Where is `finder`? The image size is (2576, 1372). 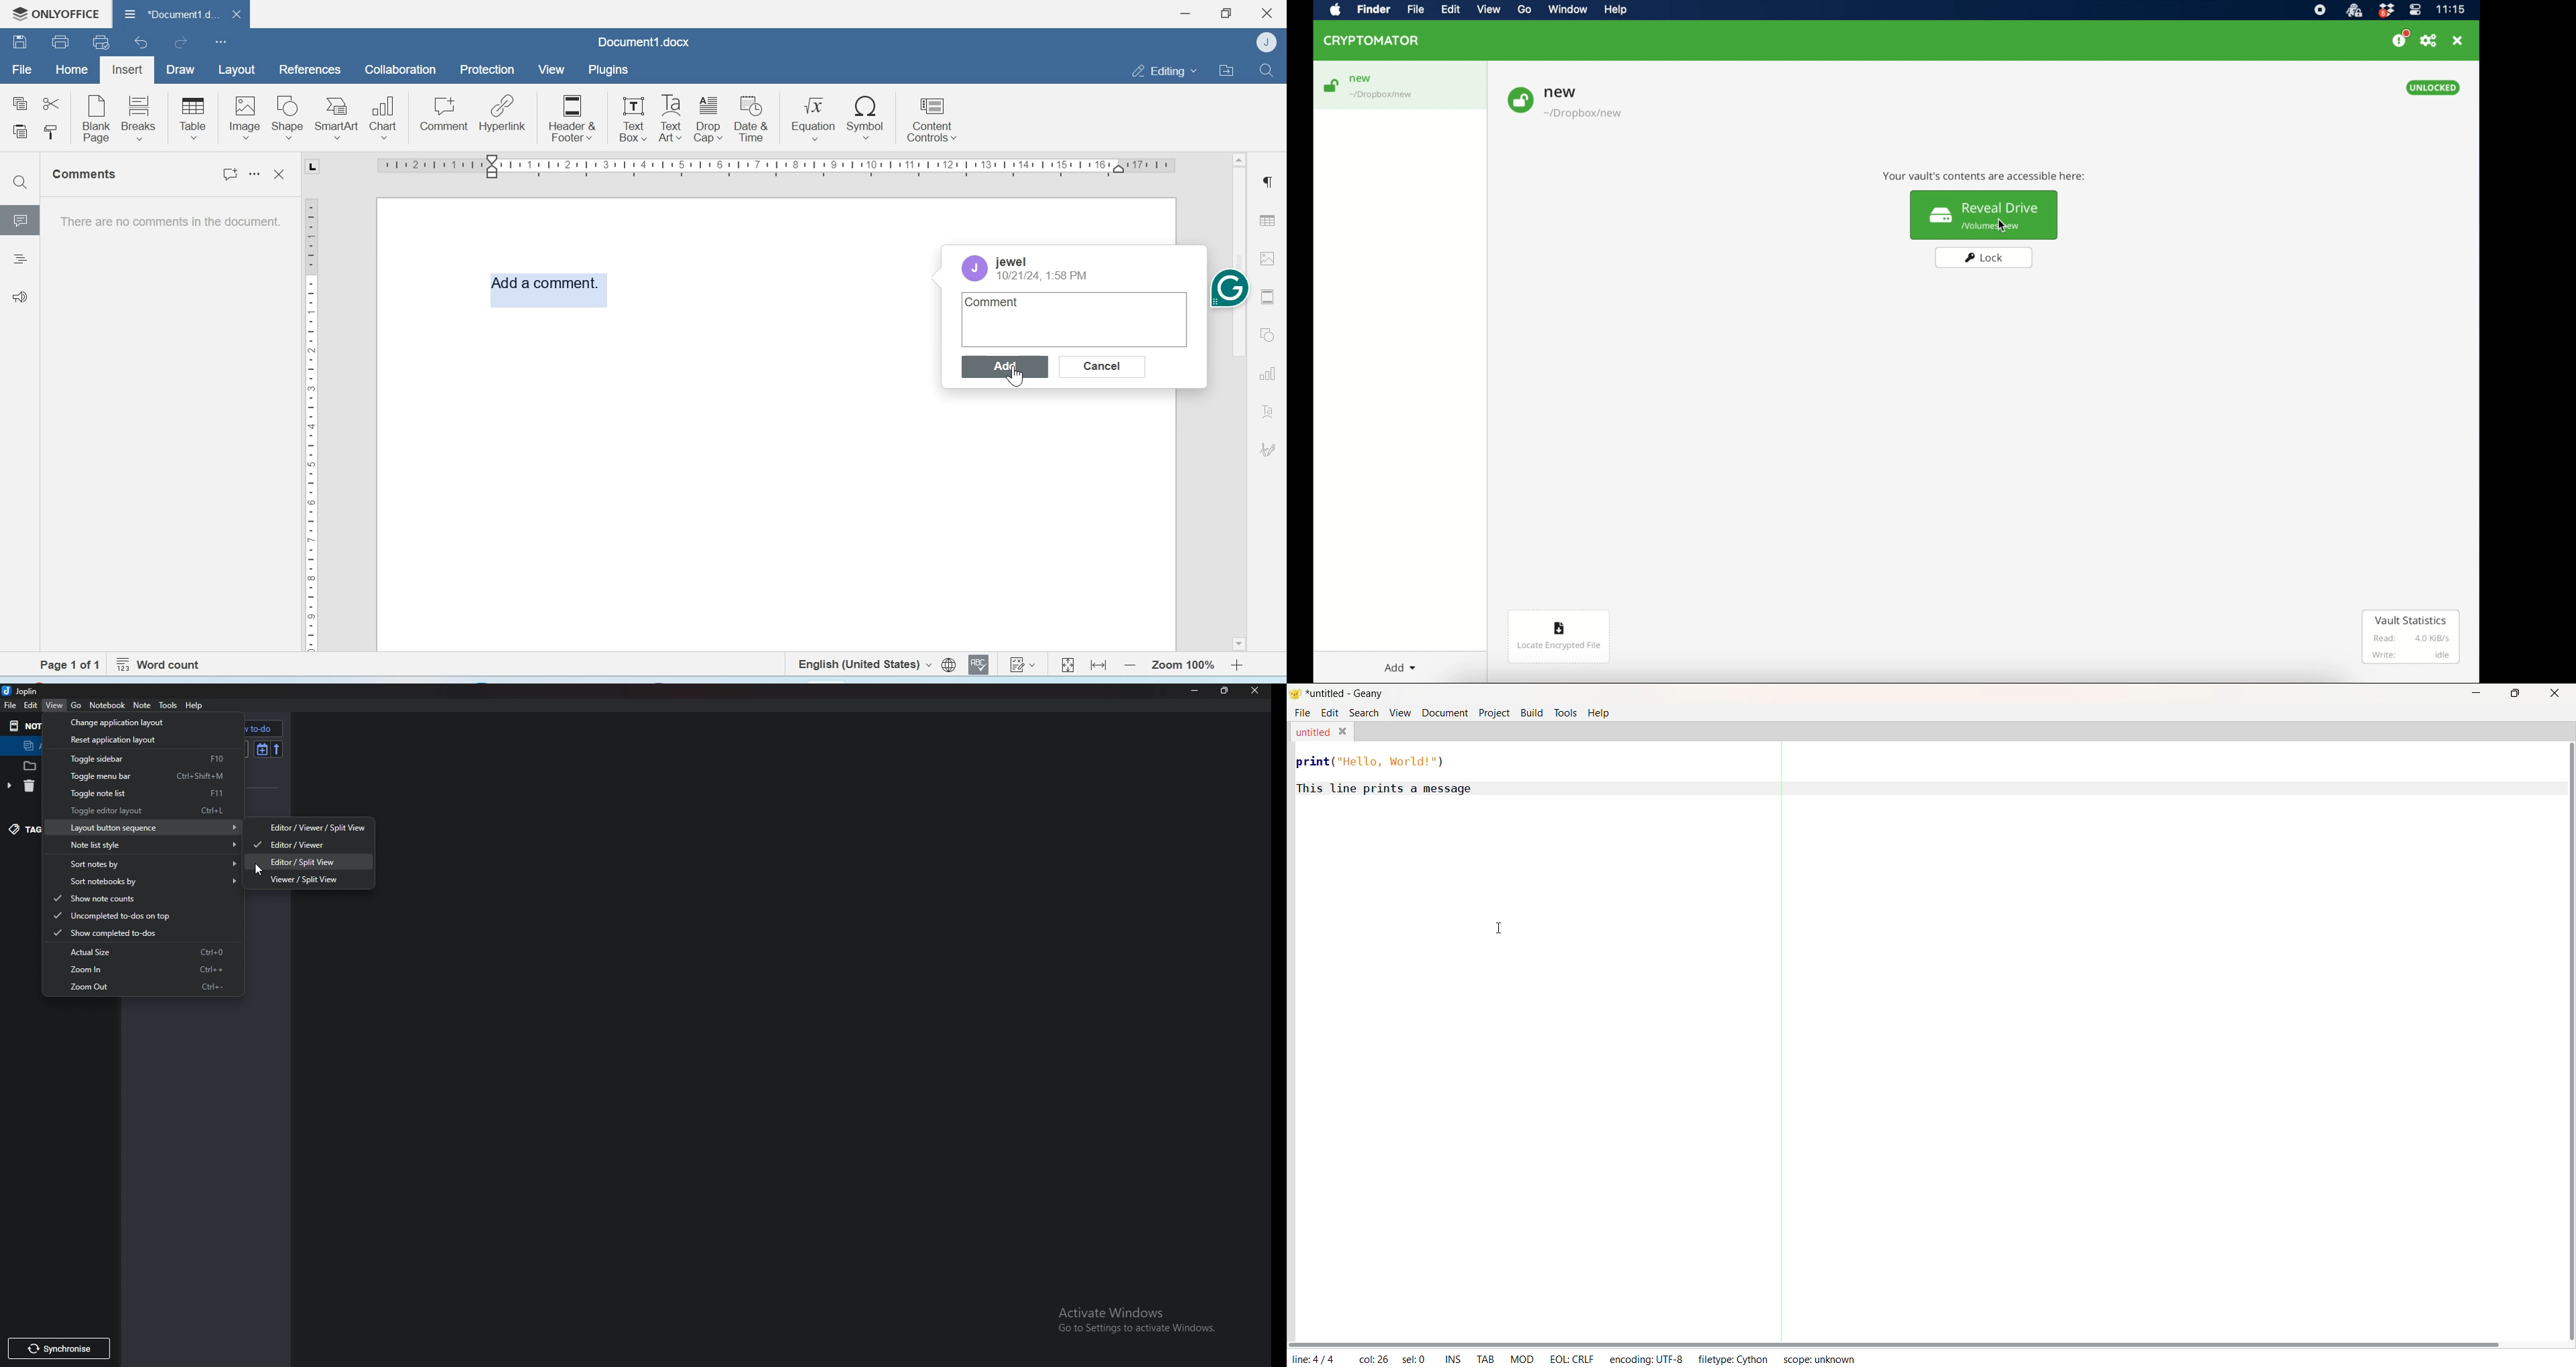 finder is located at coordinates (1373, 9).